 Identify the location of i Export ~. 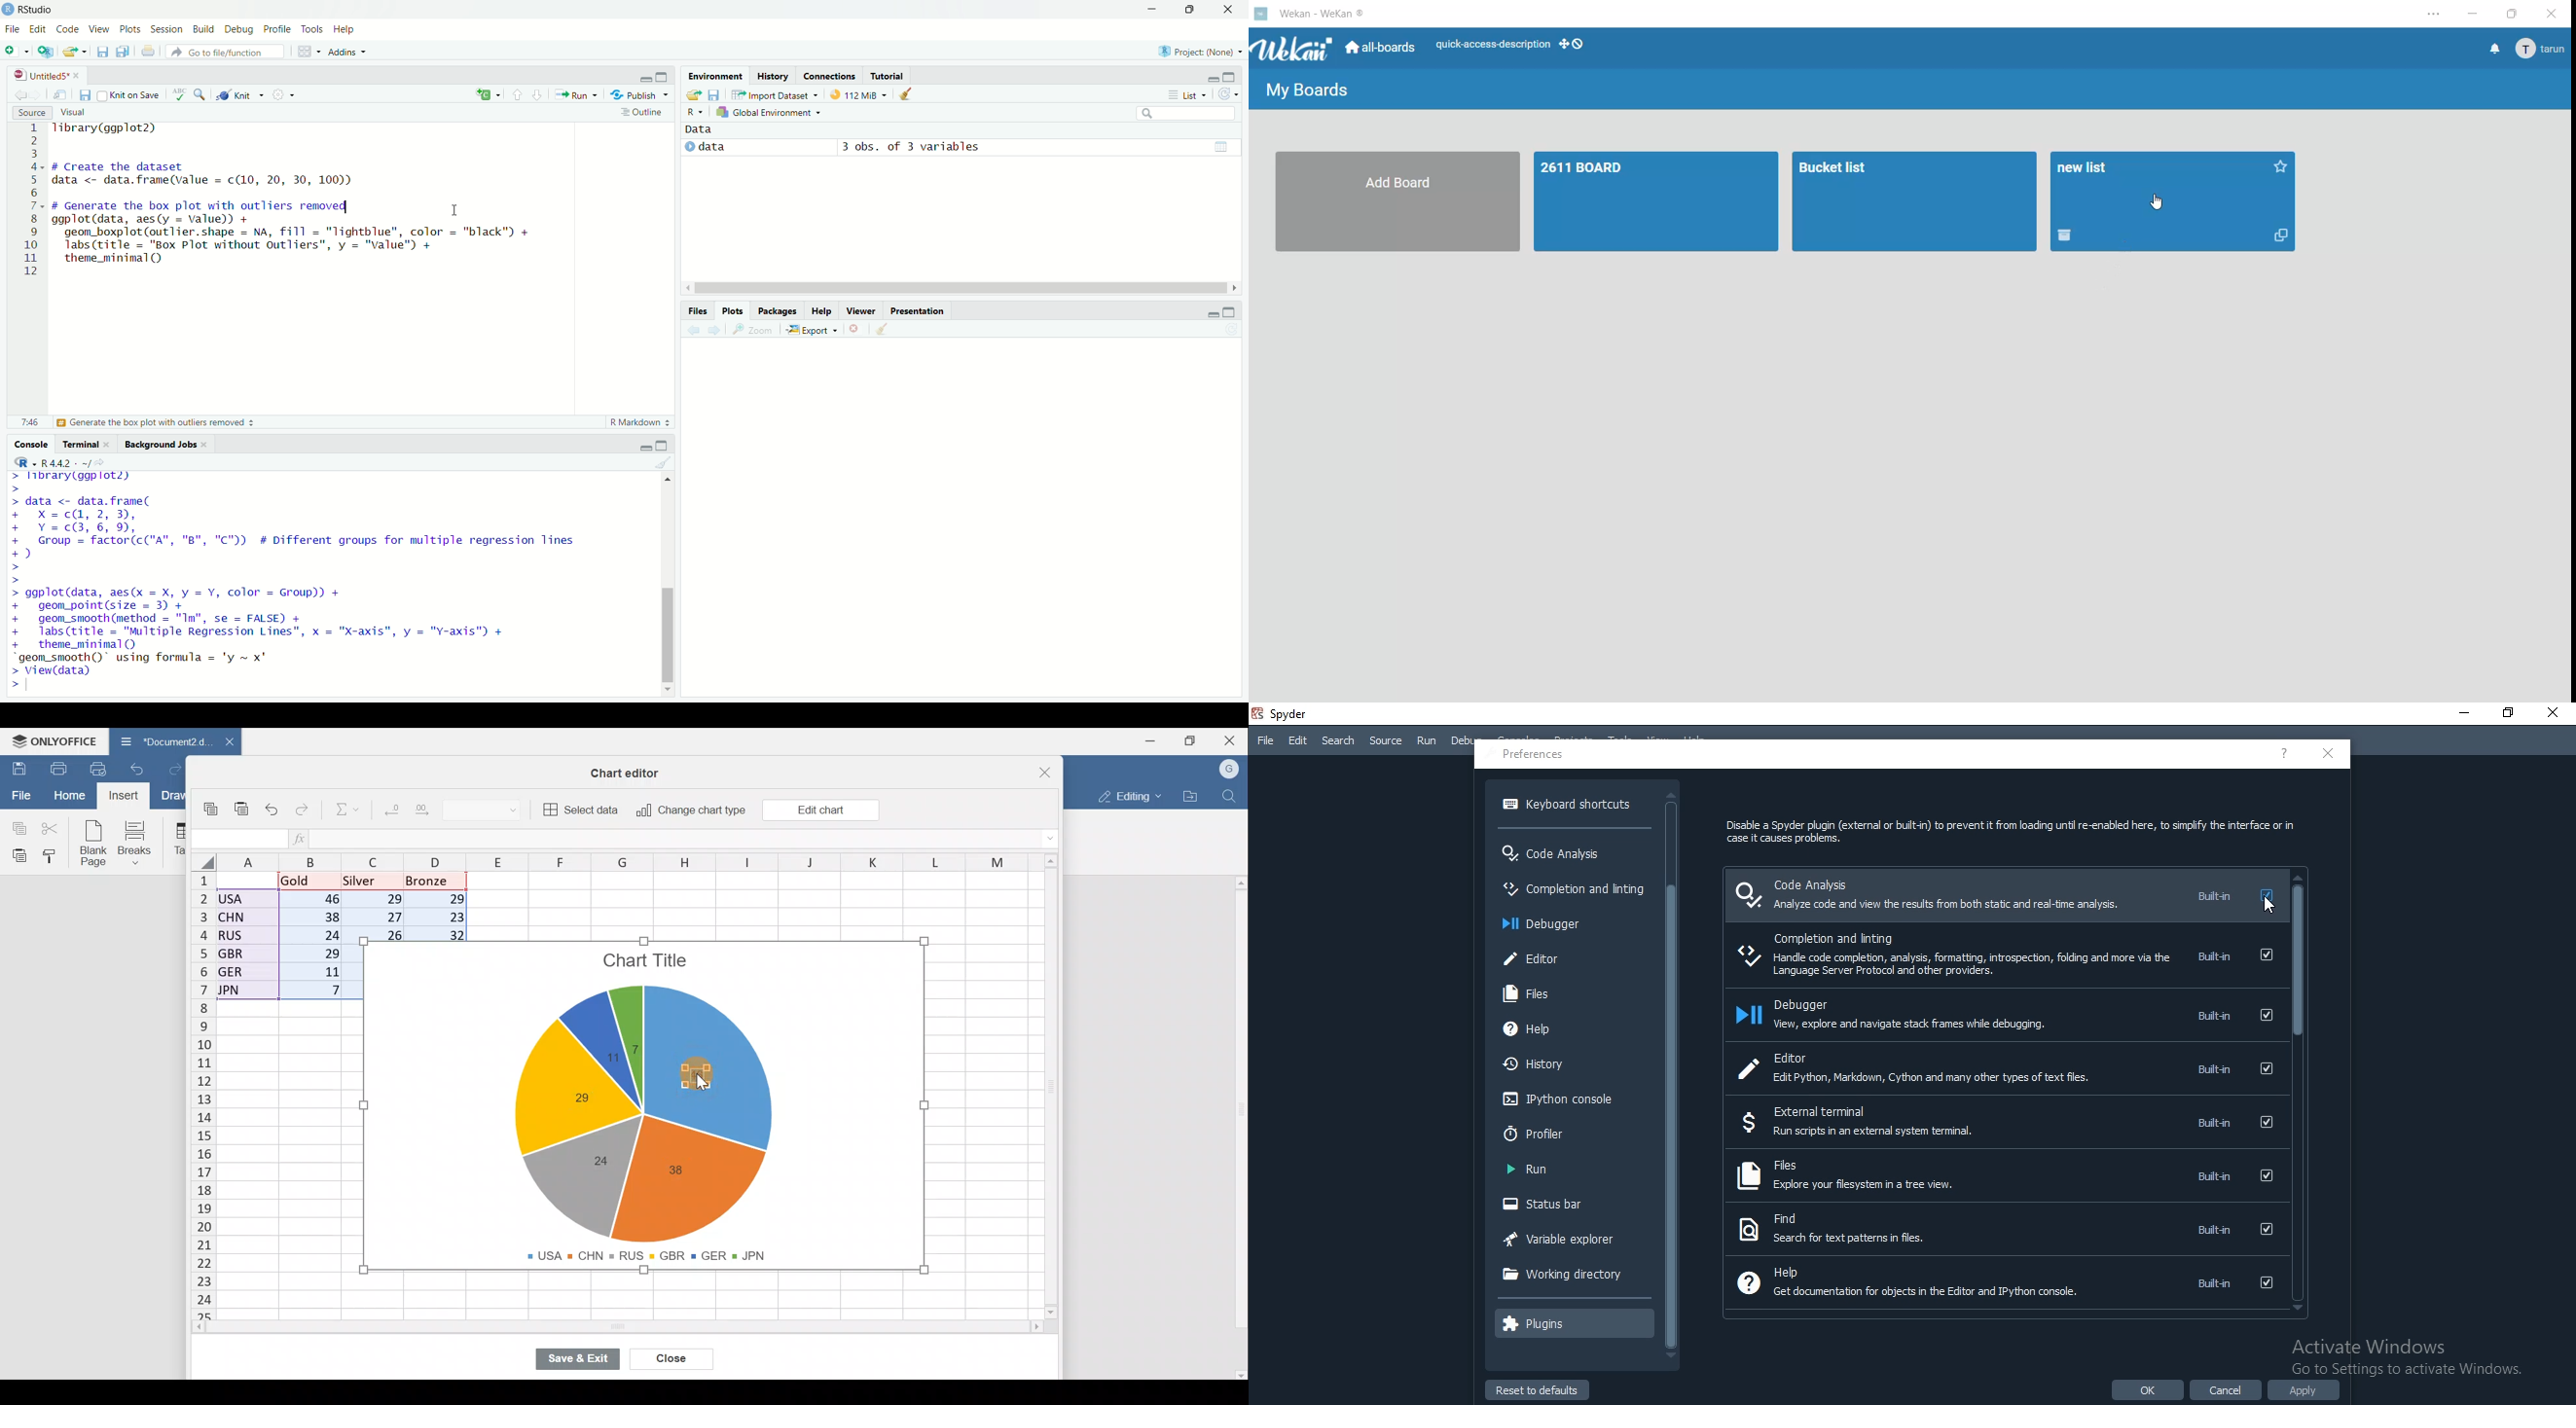
(814, 328).